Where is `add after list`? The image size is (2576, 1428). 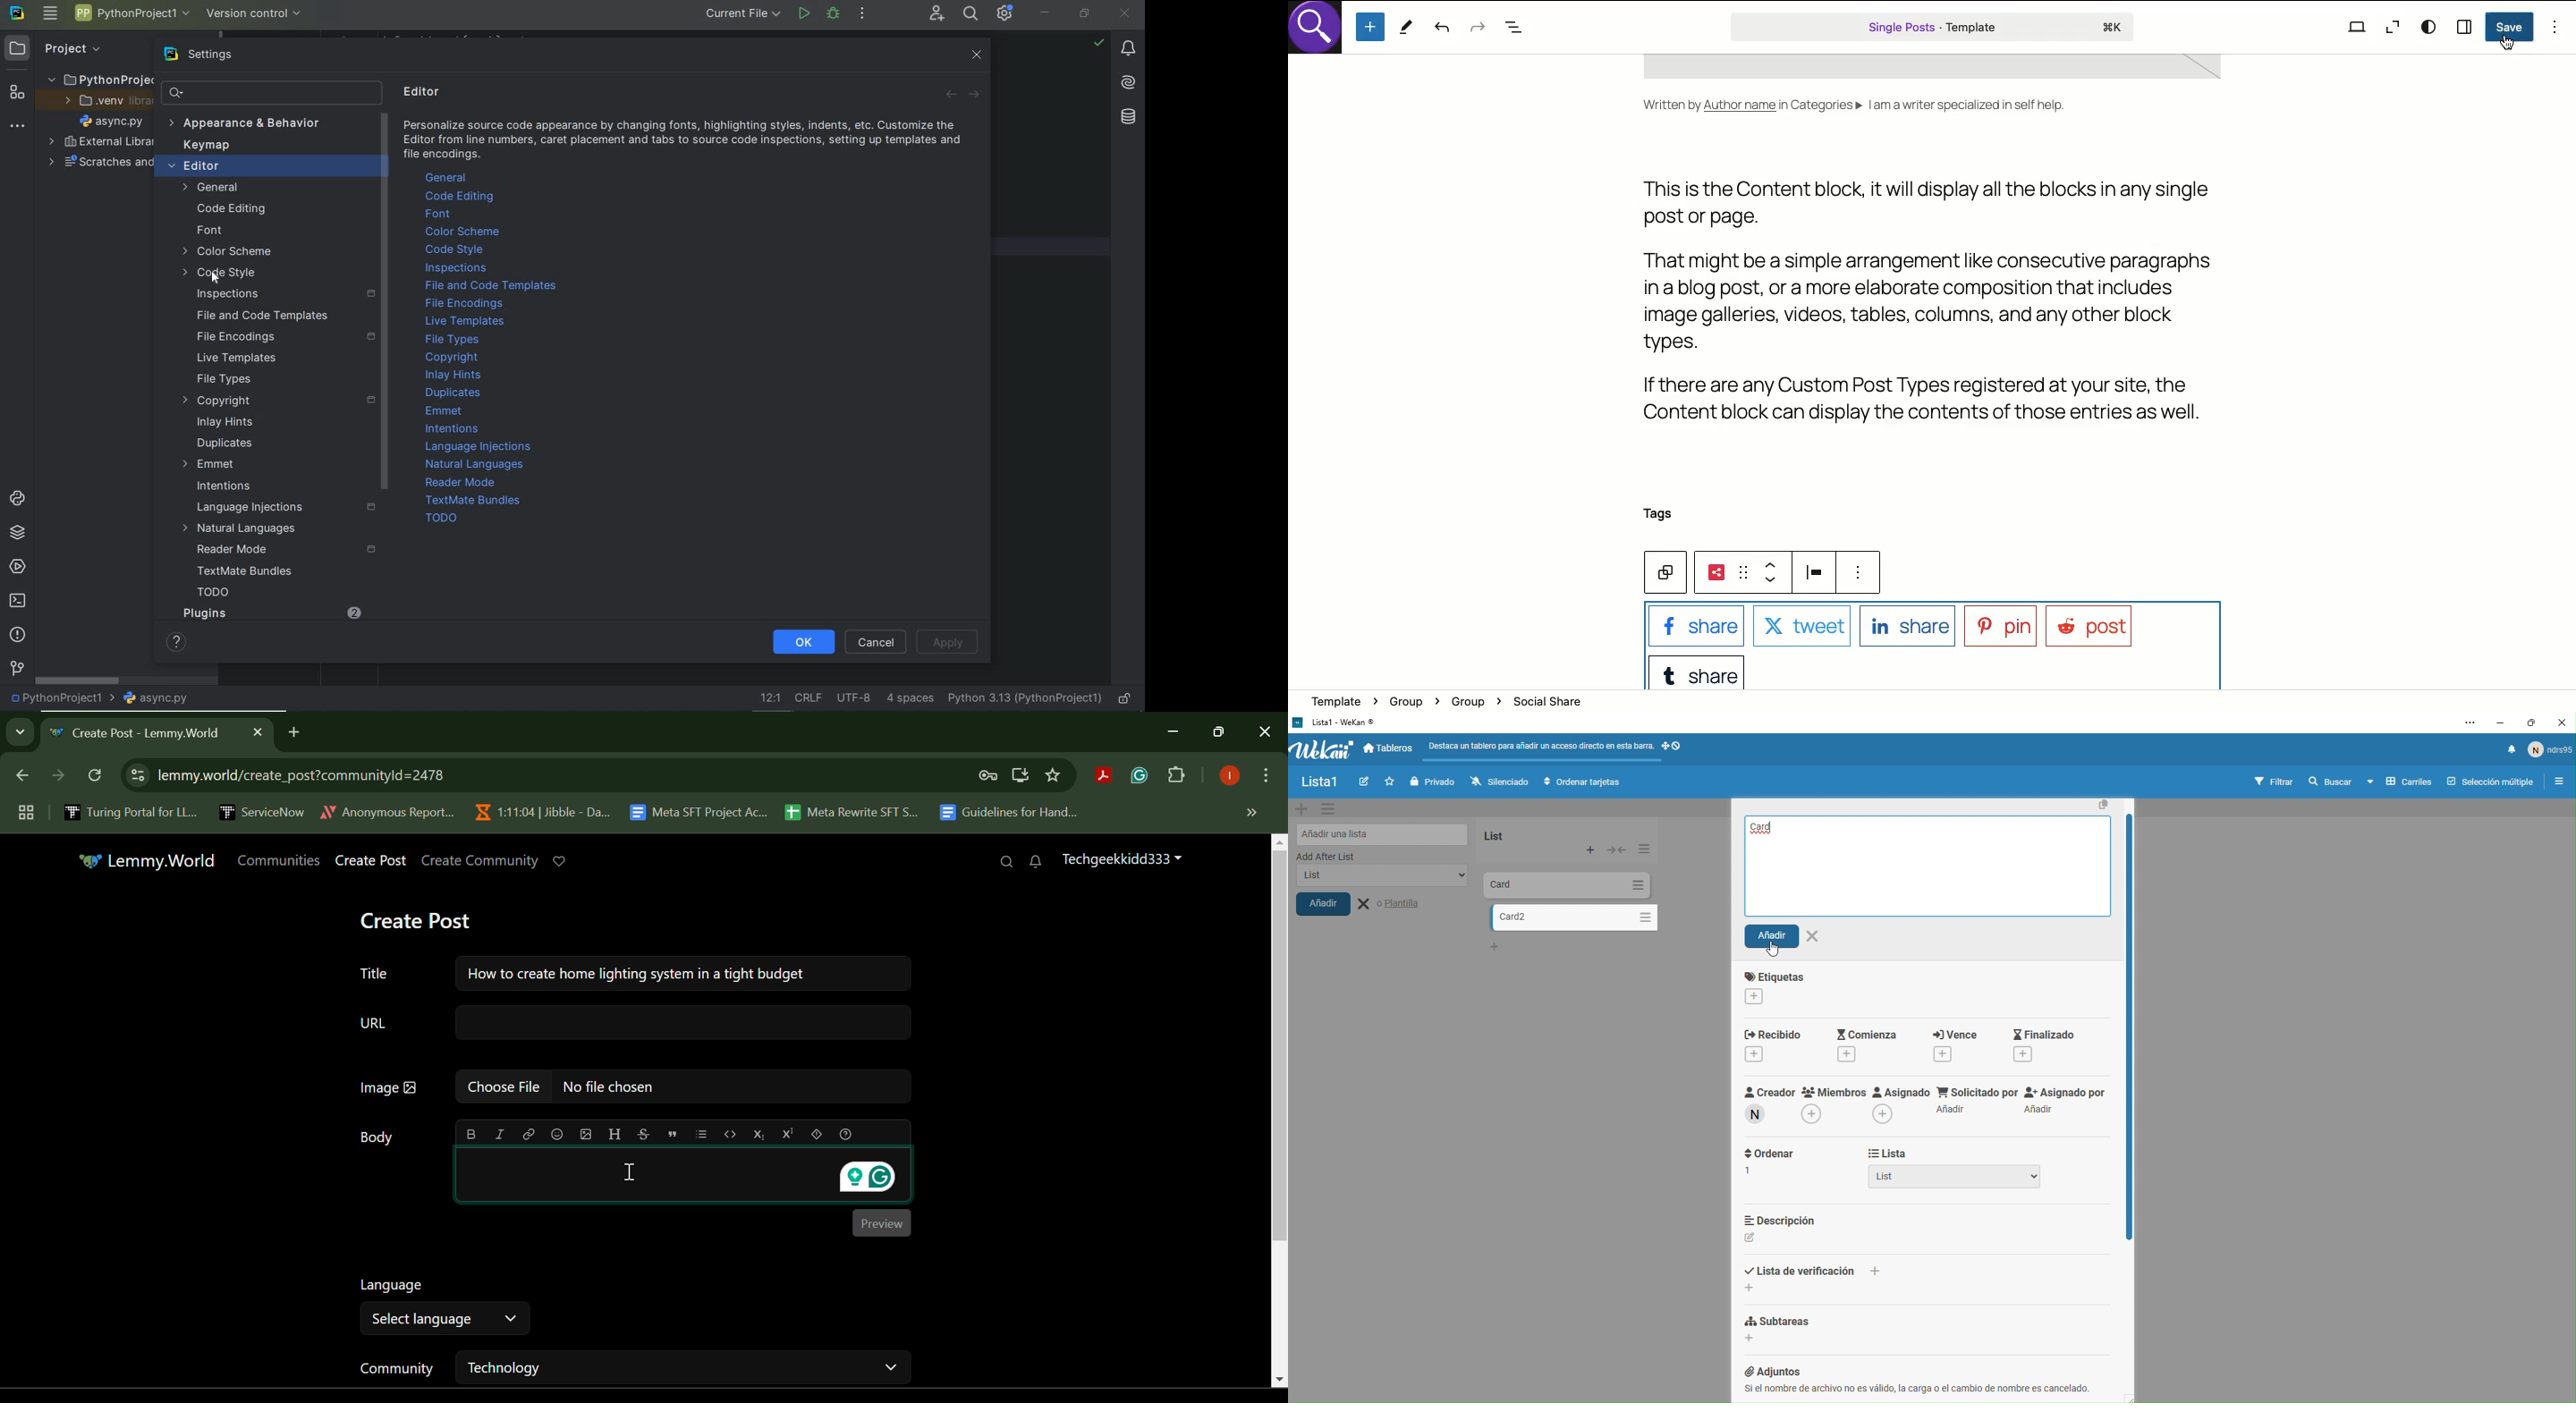 add after list is located at coordinates (1367, 857).